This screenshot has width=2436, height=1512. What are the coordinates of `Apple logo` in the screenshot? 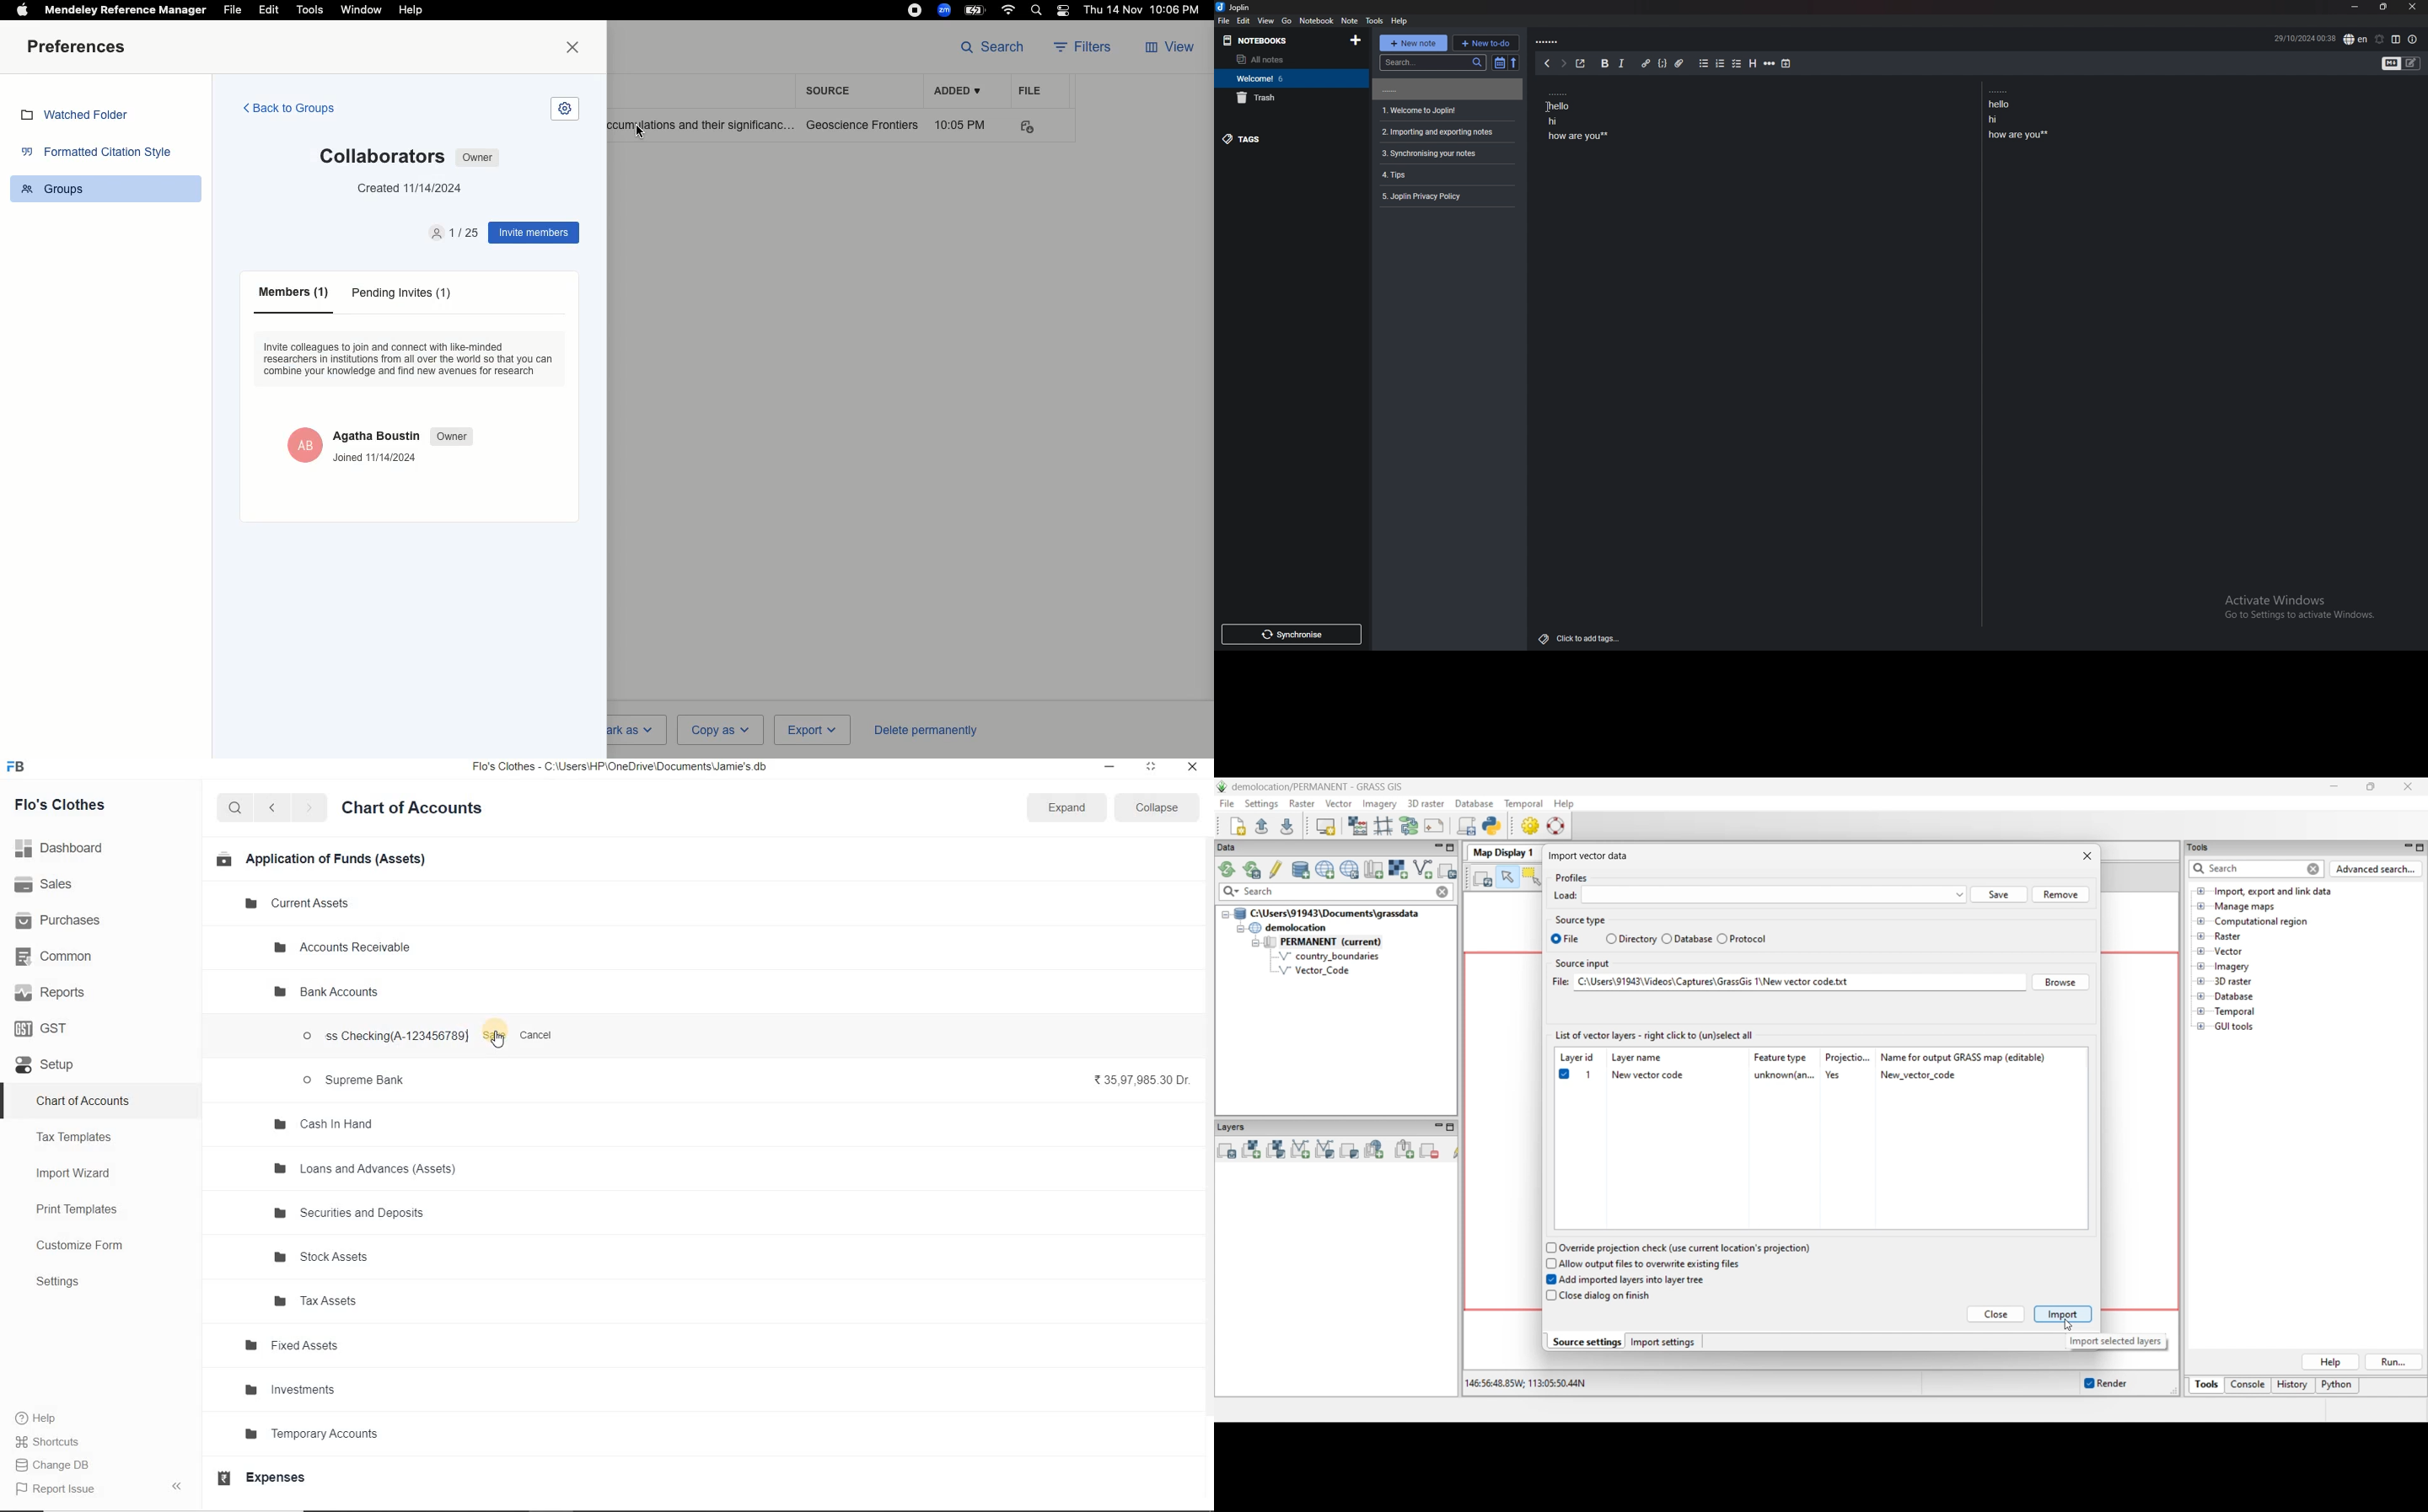 It's located at (22, 8).